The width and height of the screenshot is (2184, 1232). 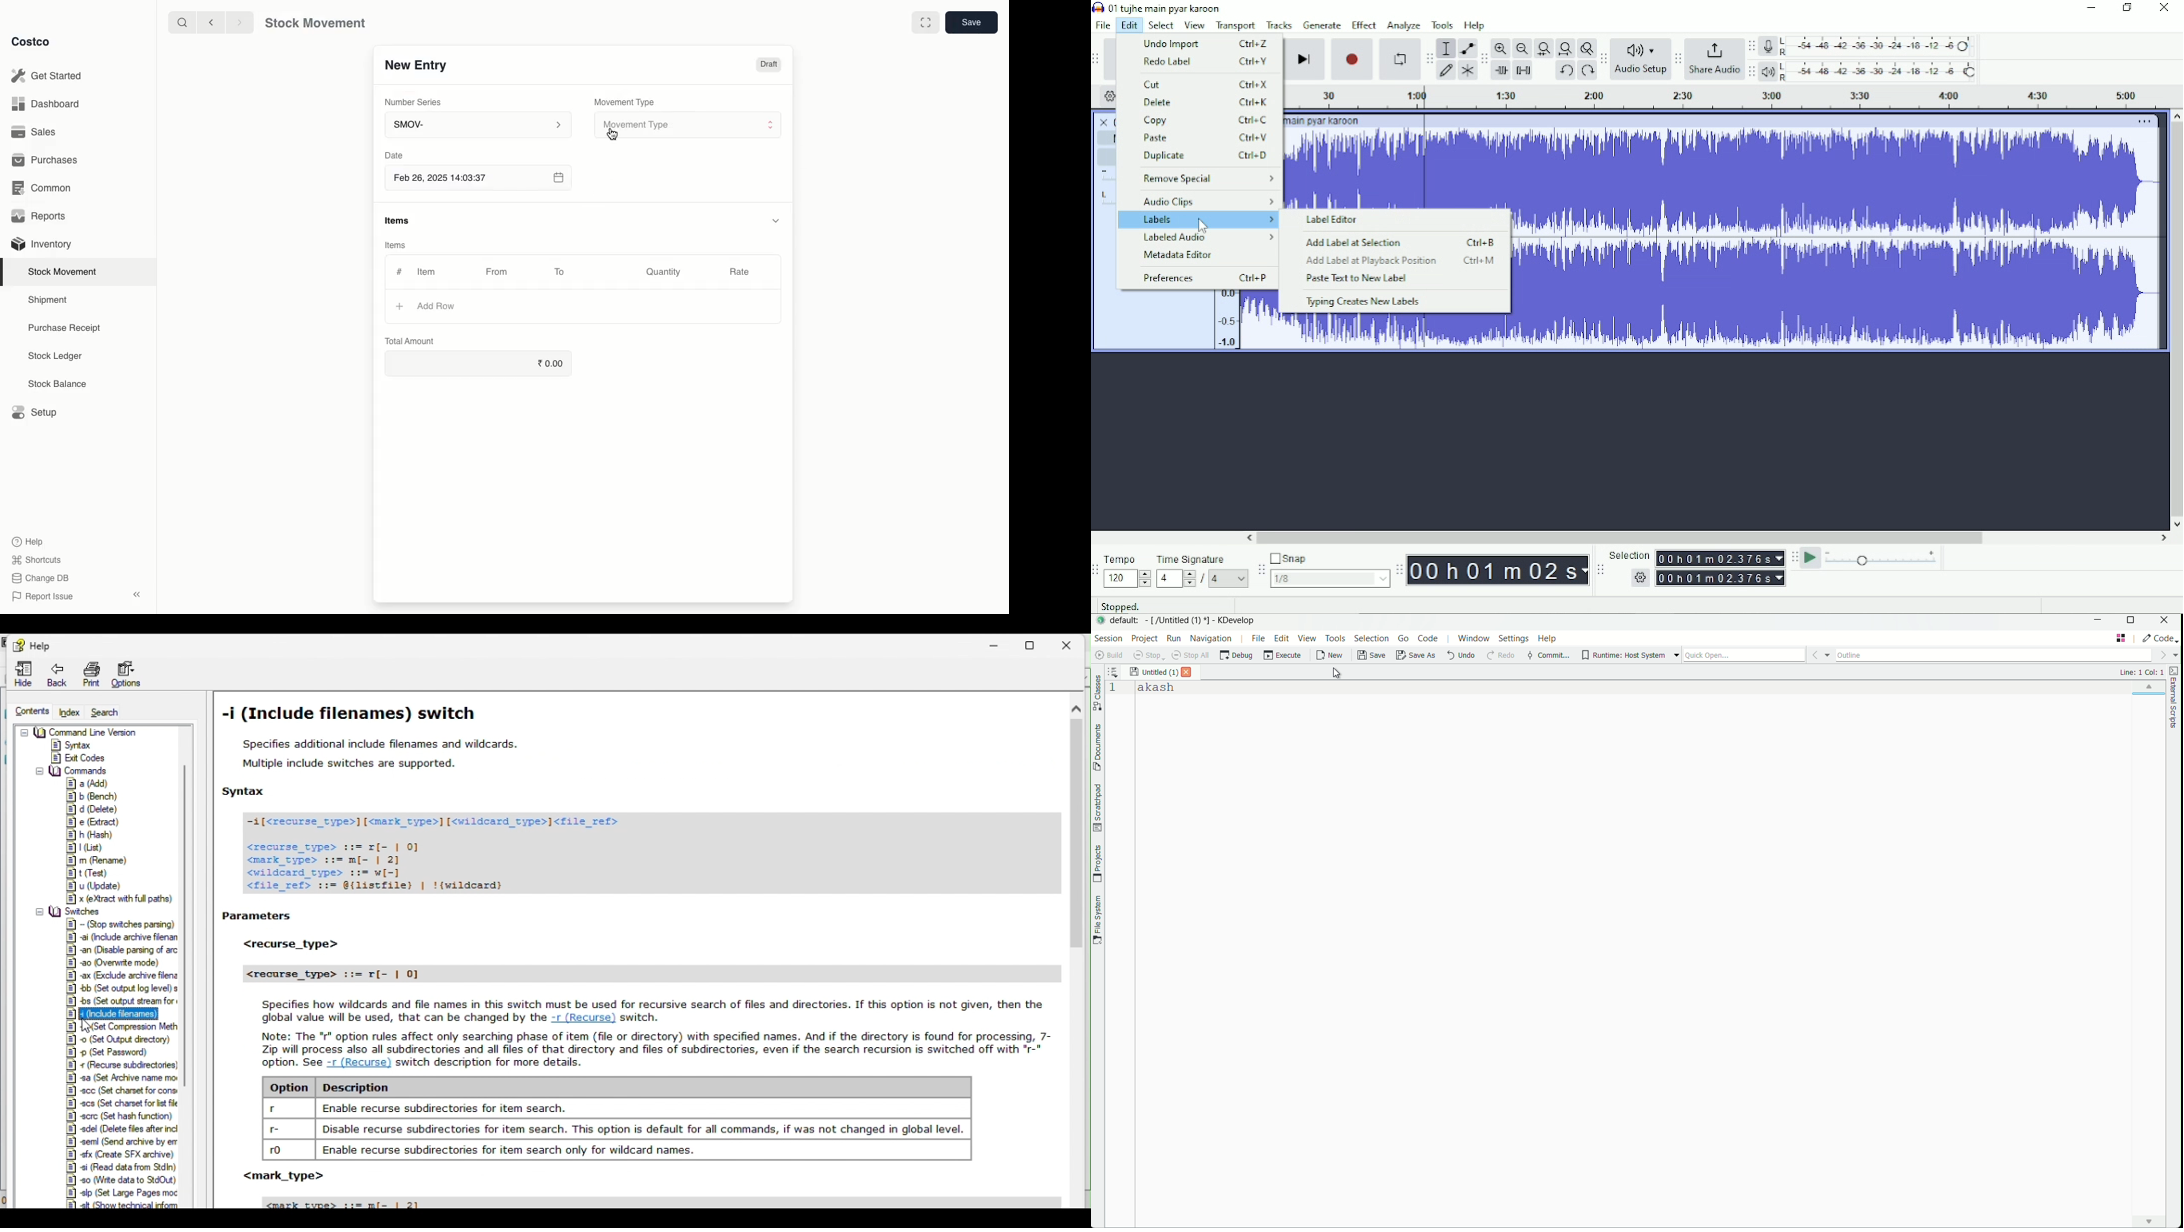 I want to click on Items, so click(x=394, y=245).